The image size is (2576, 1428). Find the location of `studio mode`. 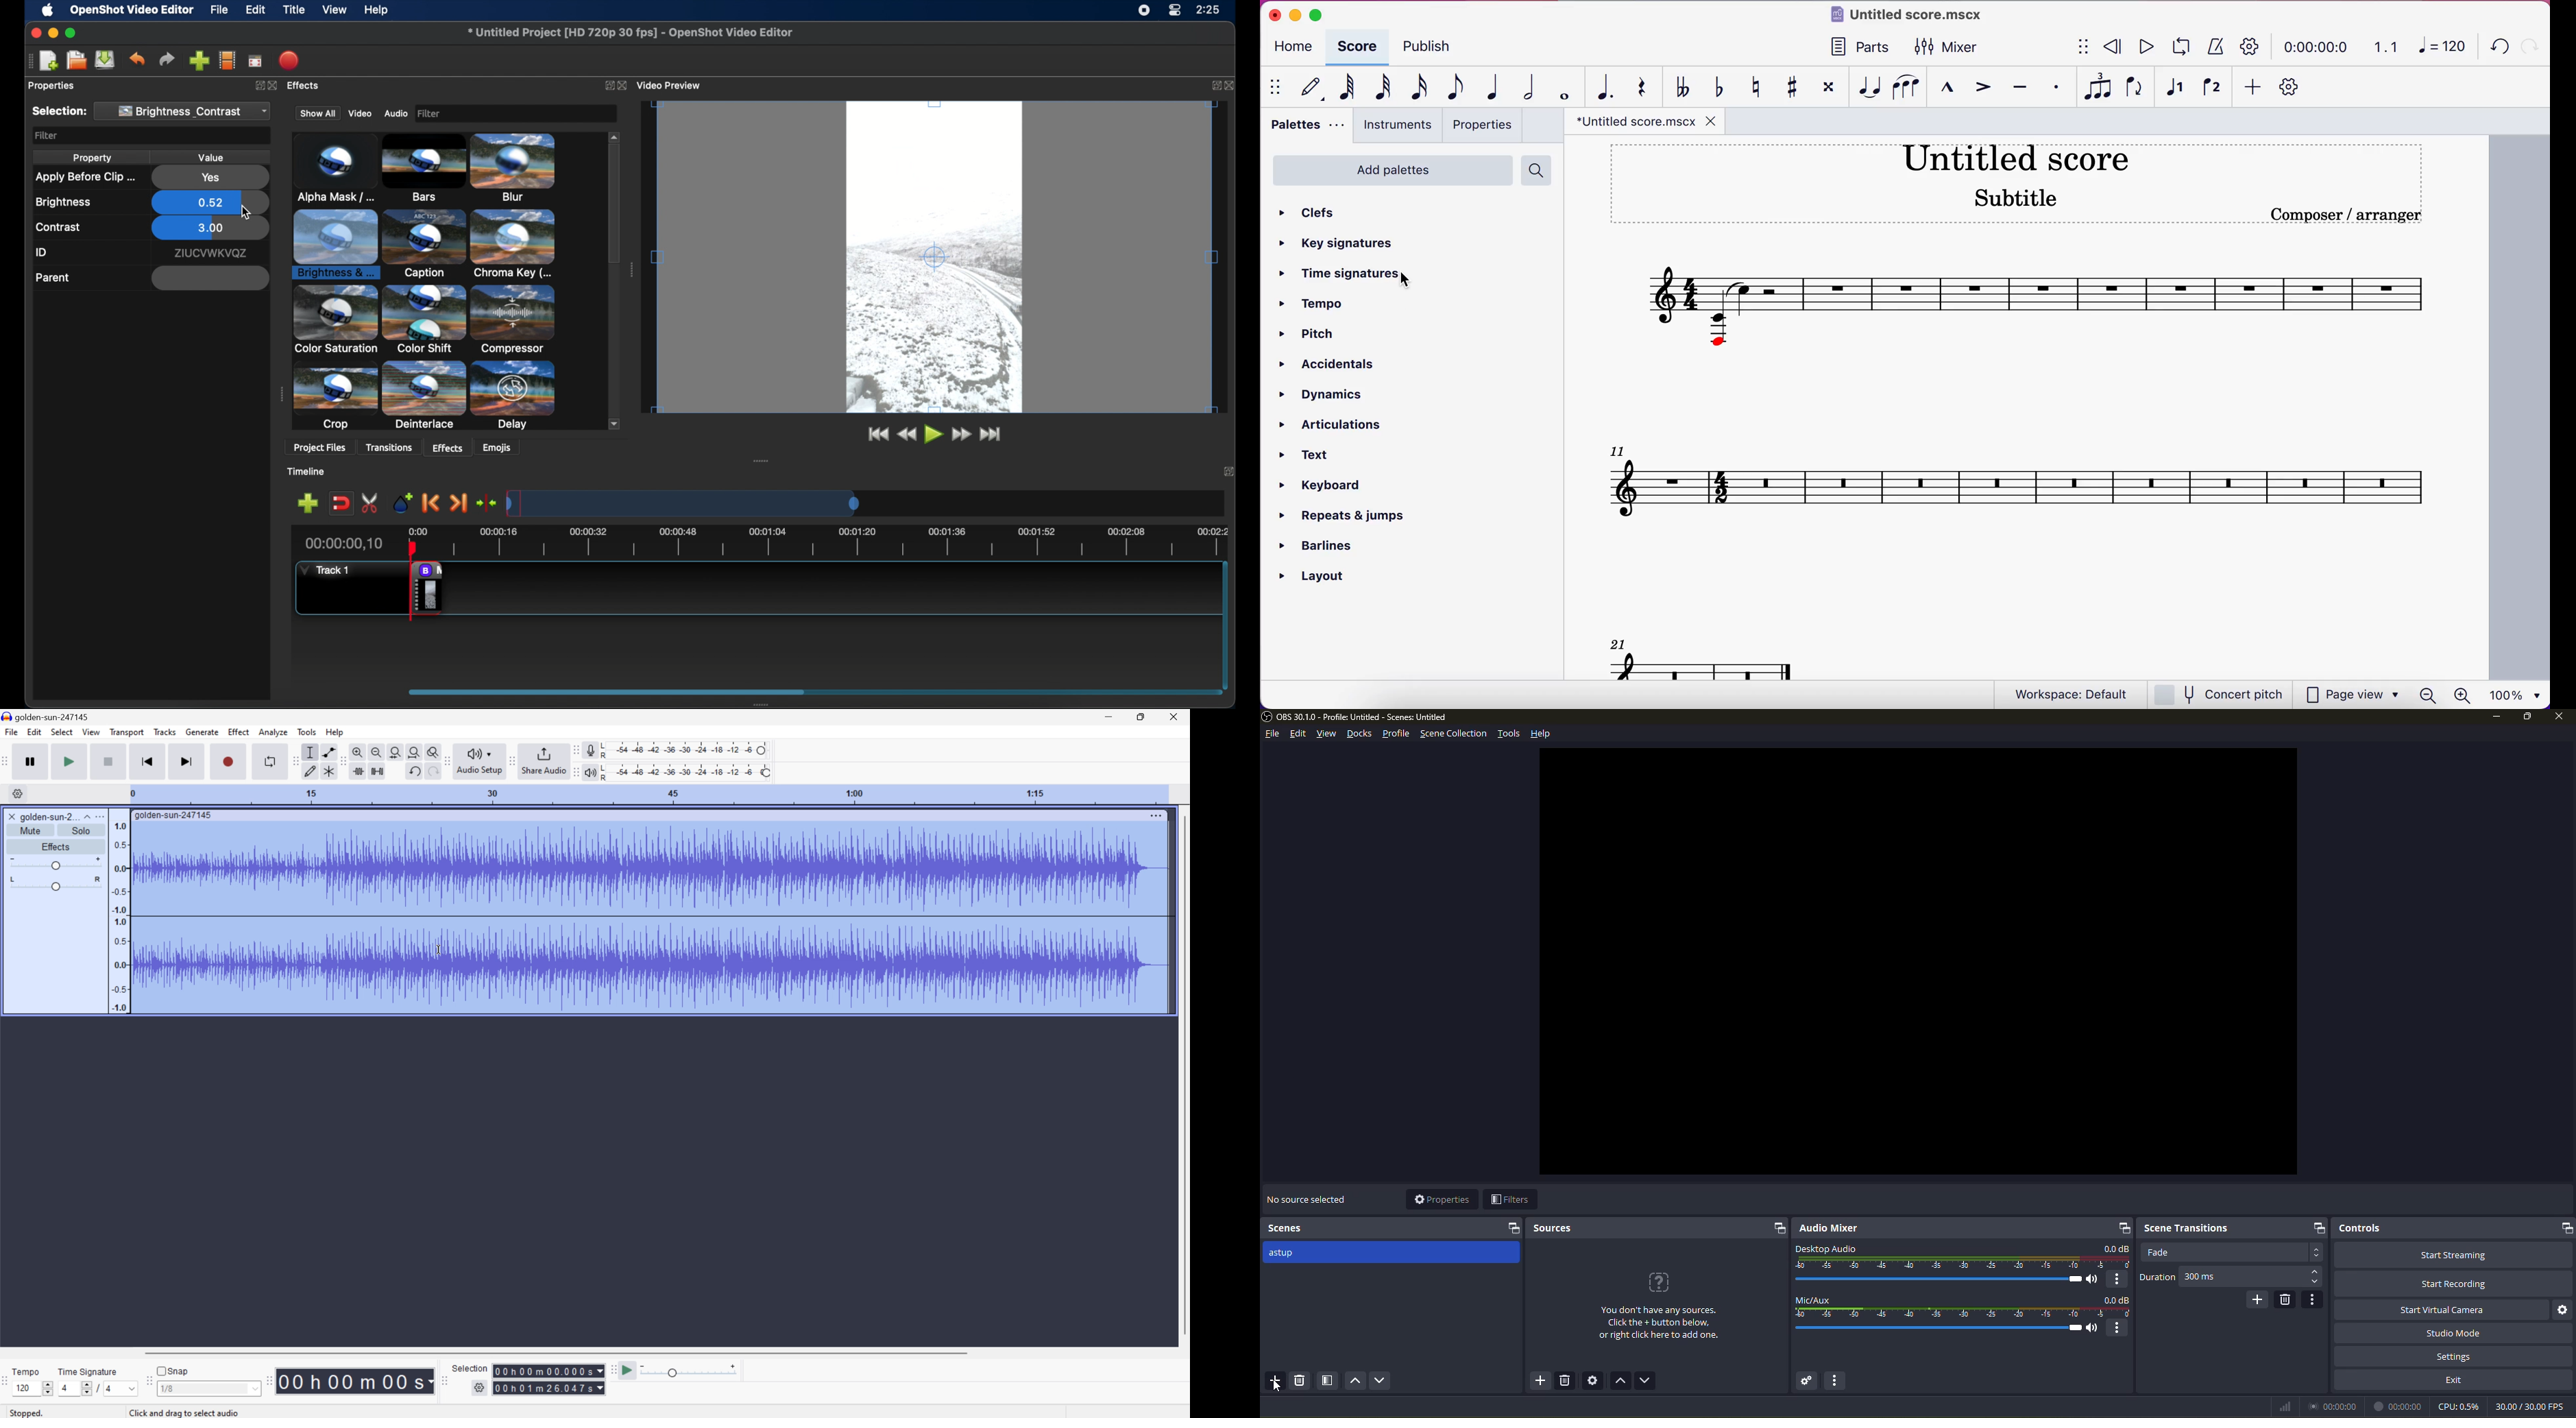

studio mode is located at coordinates (2455, 1333).